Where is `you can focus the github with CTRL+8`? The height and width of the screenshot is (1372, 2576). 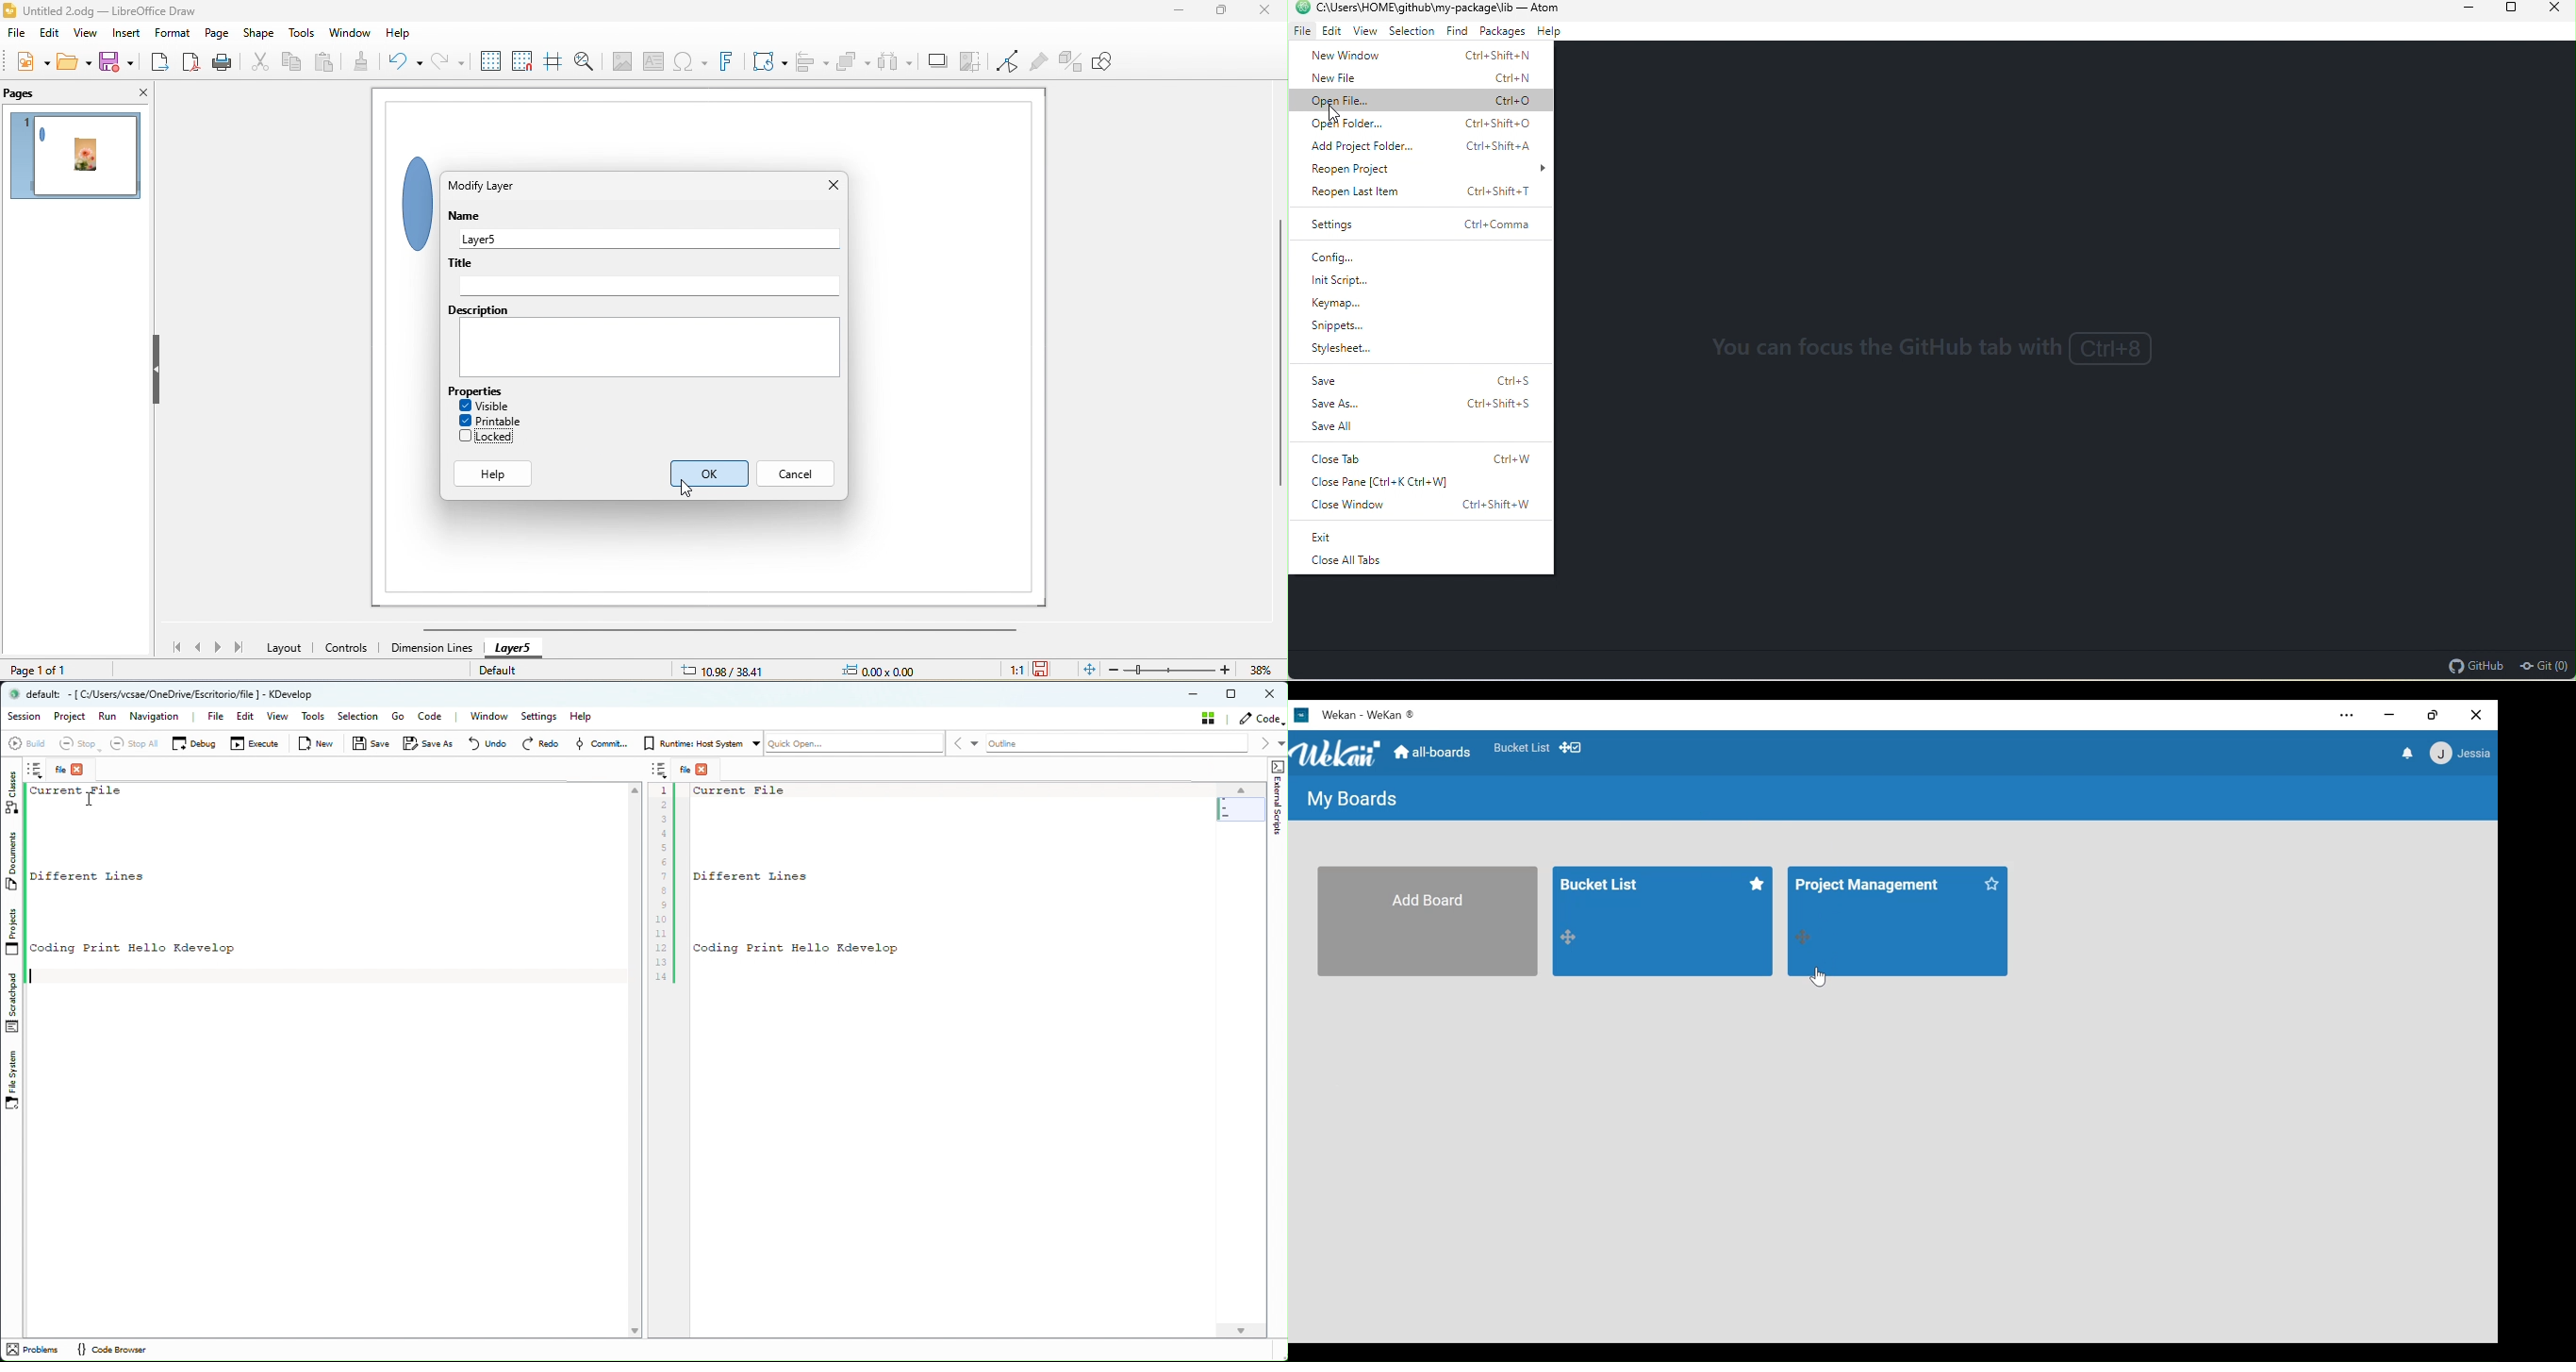 you can focus the github with CTRL+8 is located at coordinates (1940, 351).